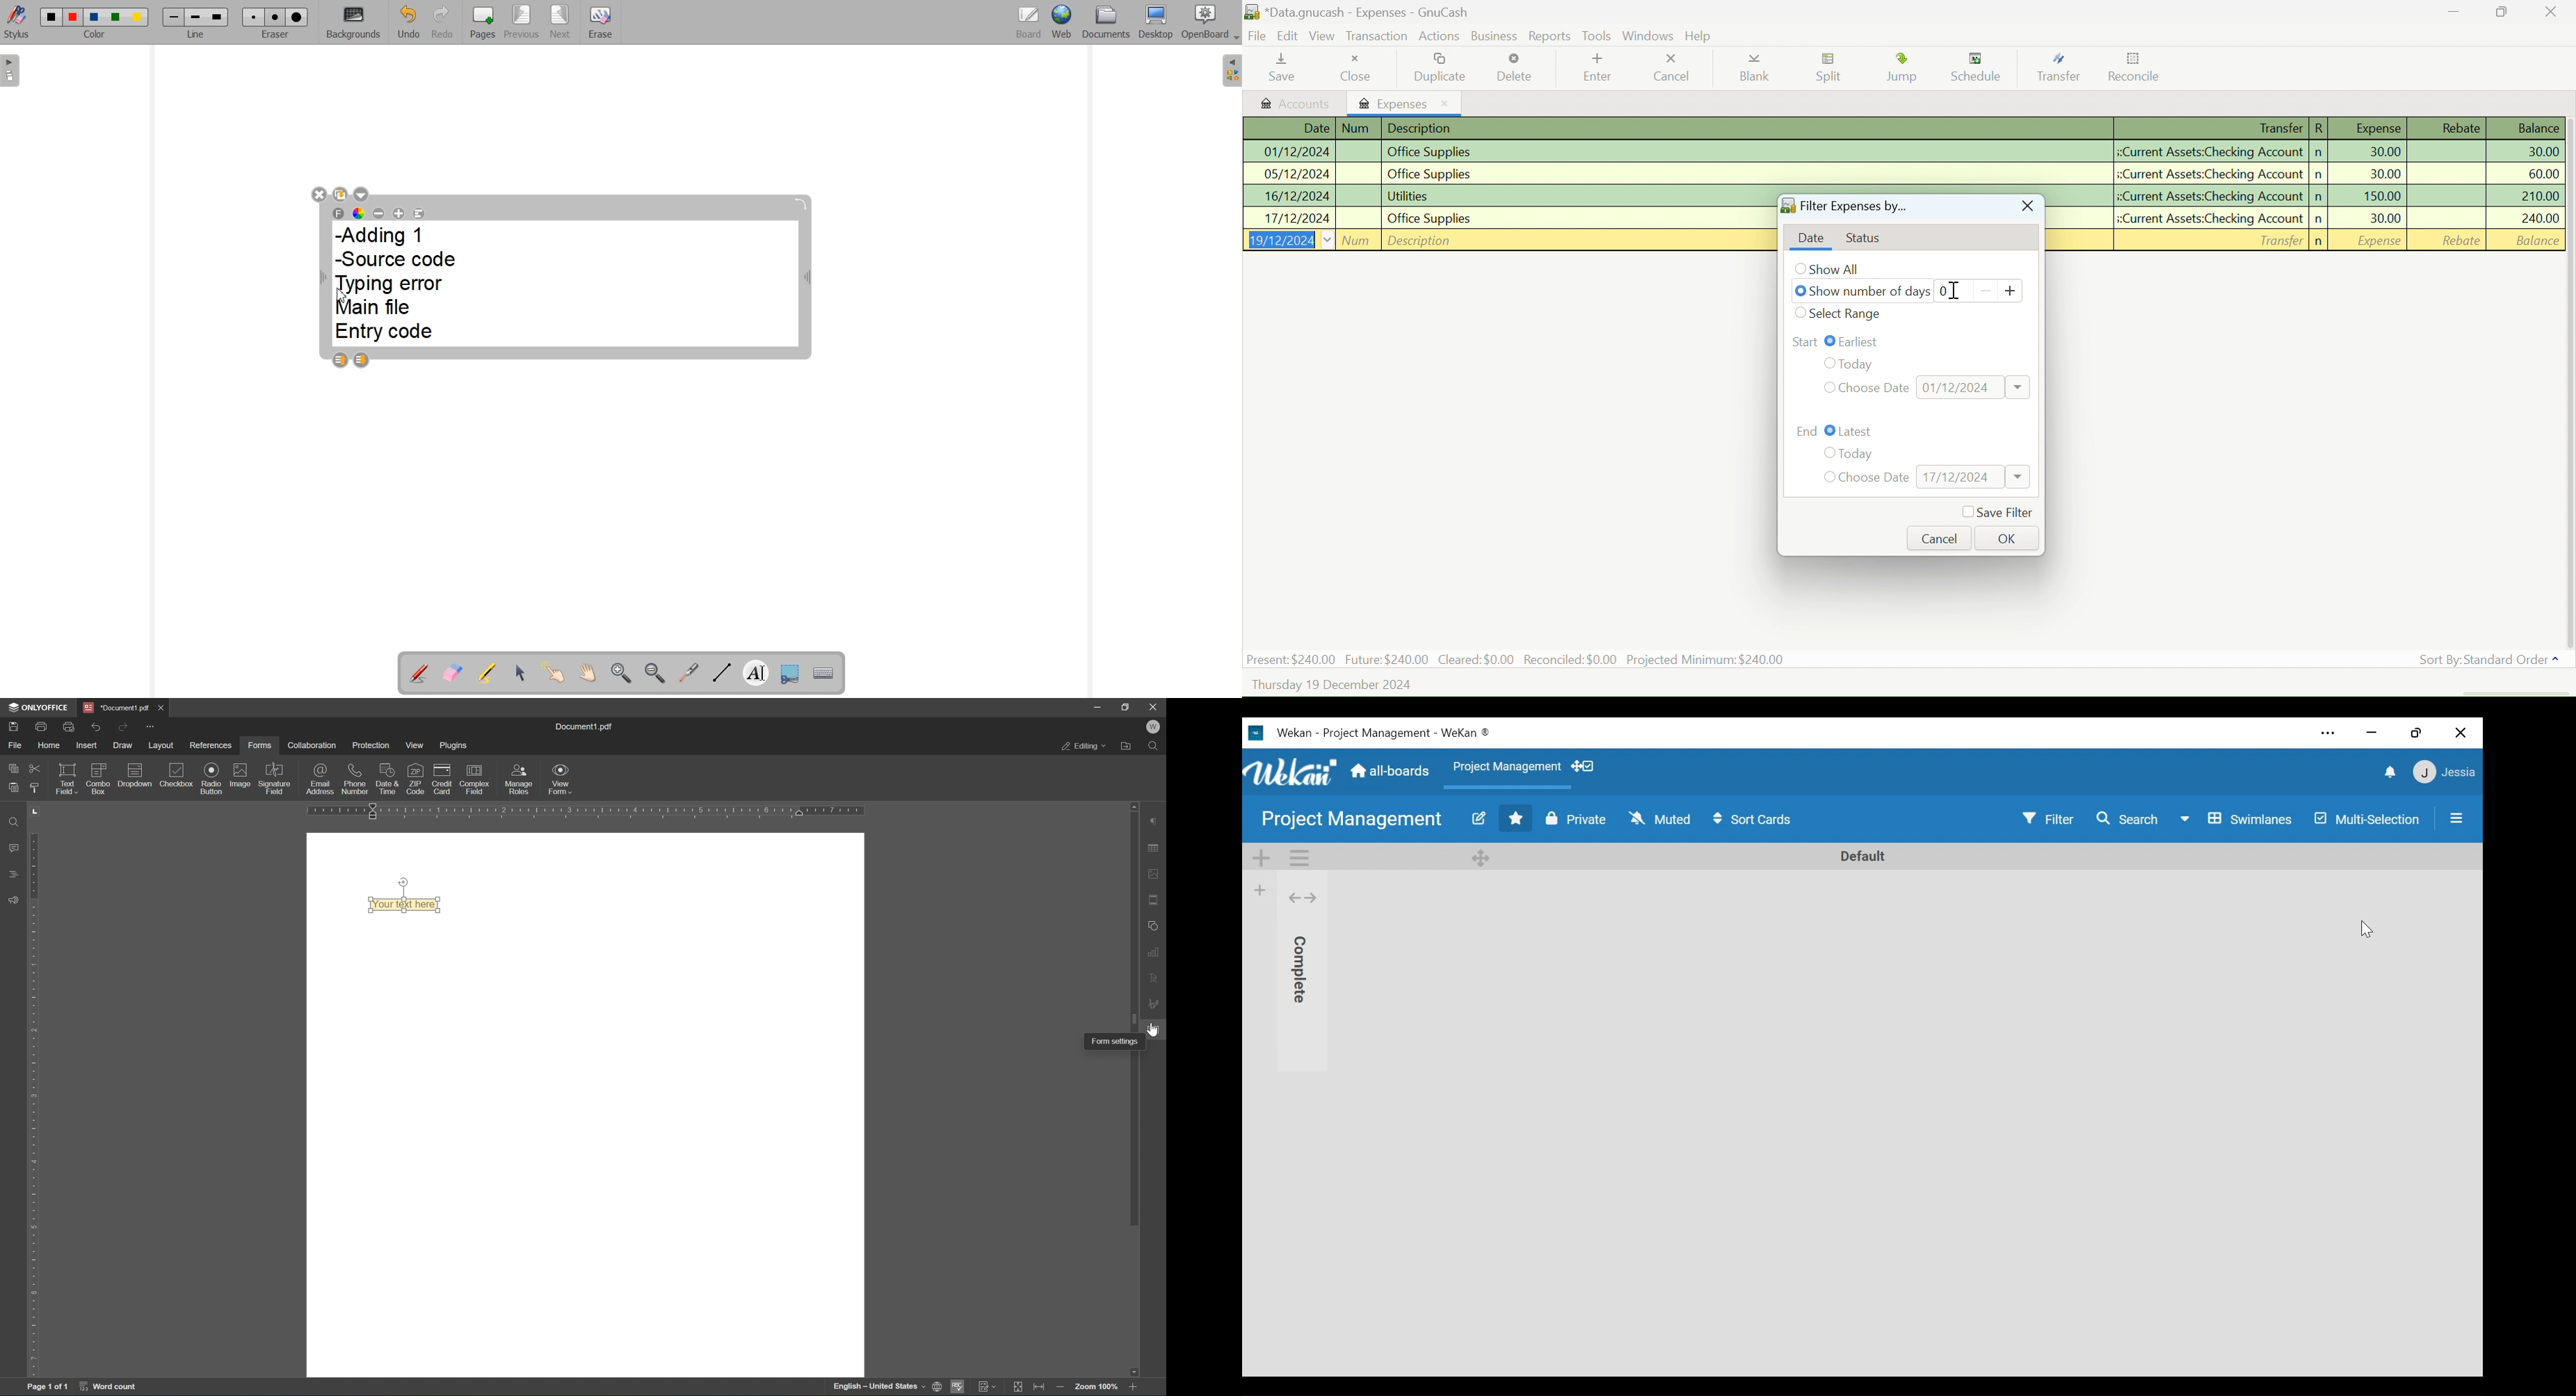 This screenshot has width=2576, height=1400. I want to click on Zoom out, so click(654, 673).